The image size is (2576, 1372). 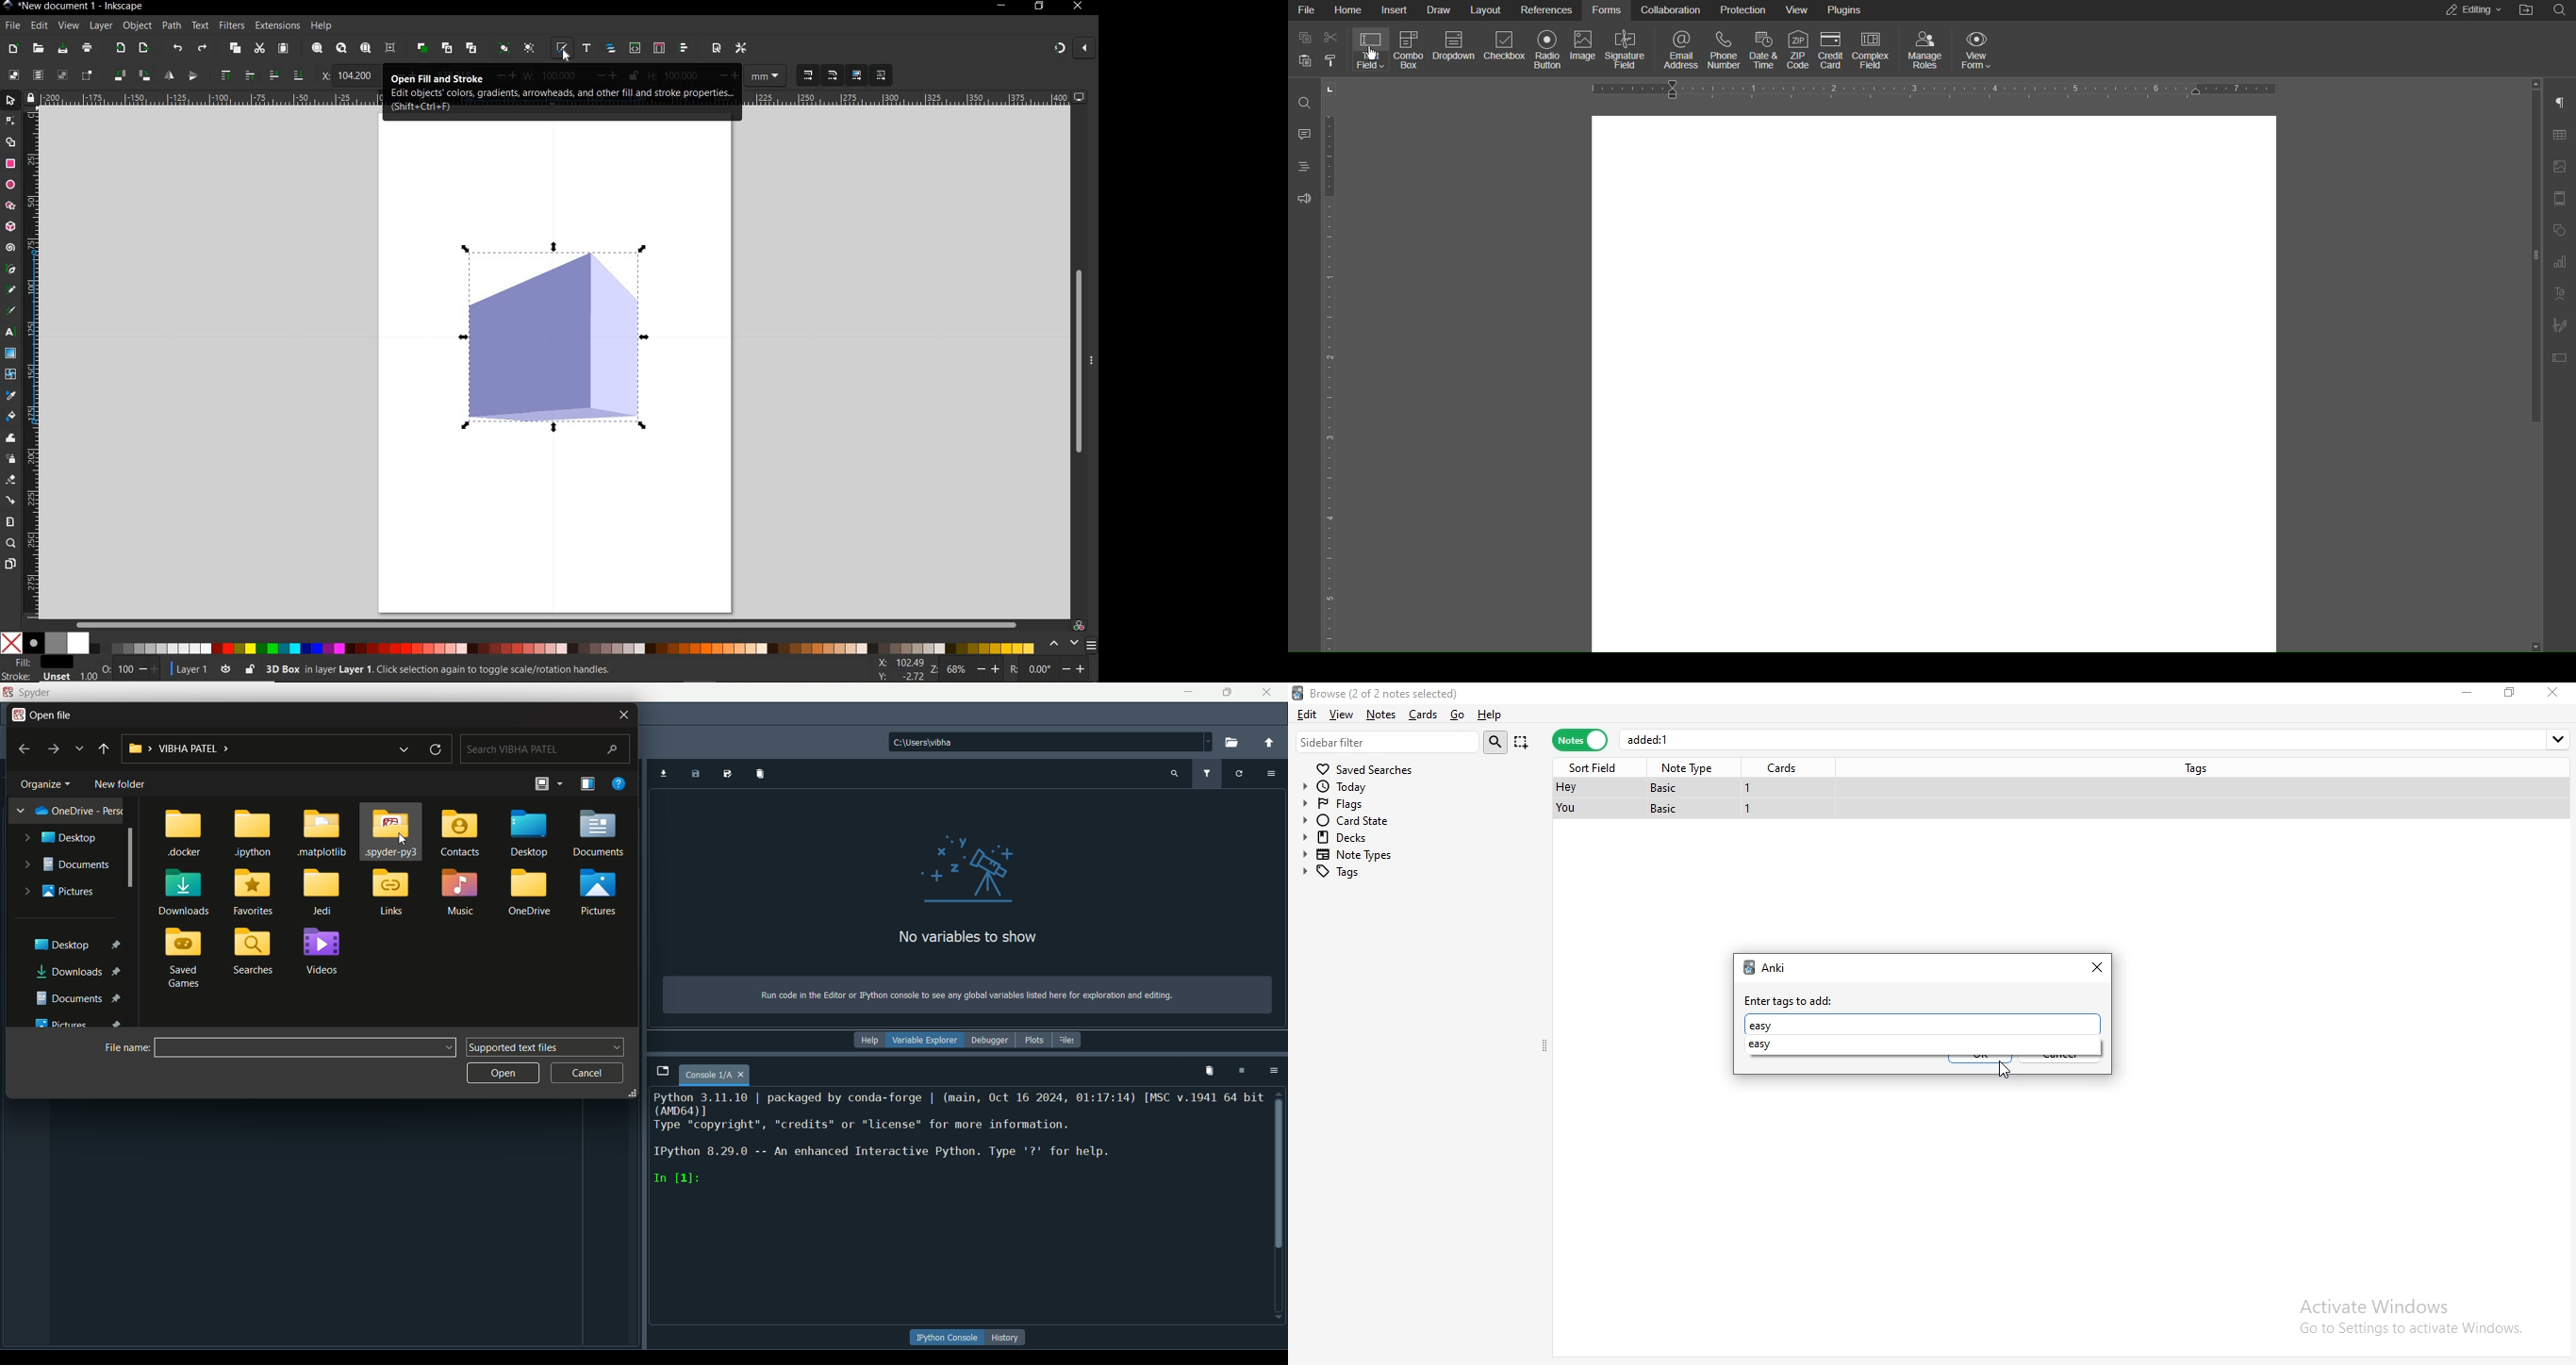 I want to click on documents, so click(x=66, y=864).